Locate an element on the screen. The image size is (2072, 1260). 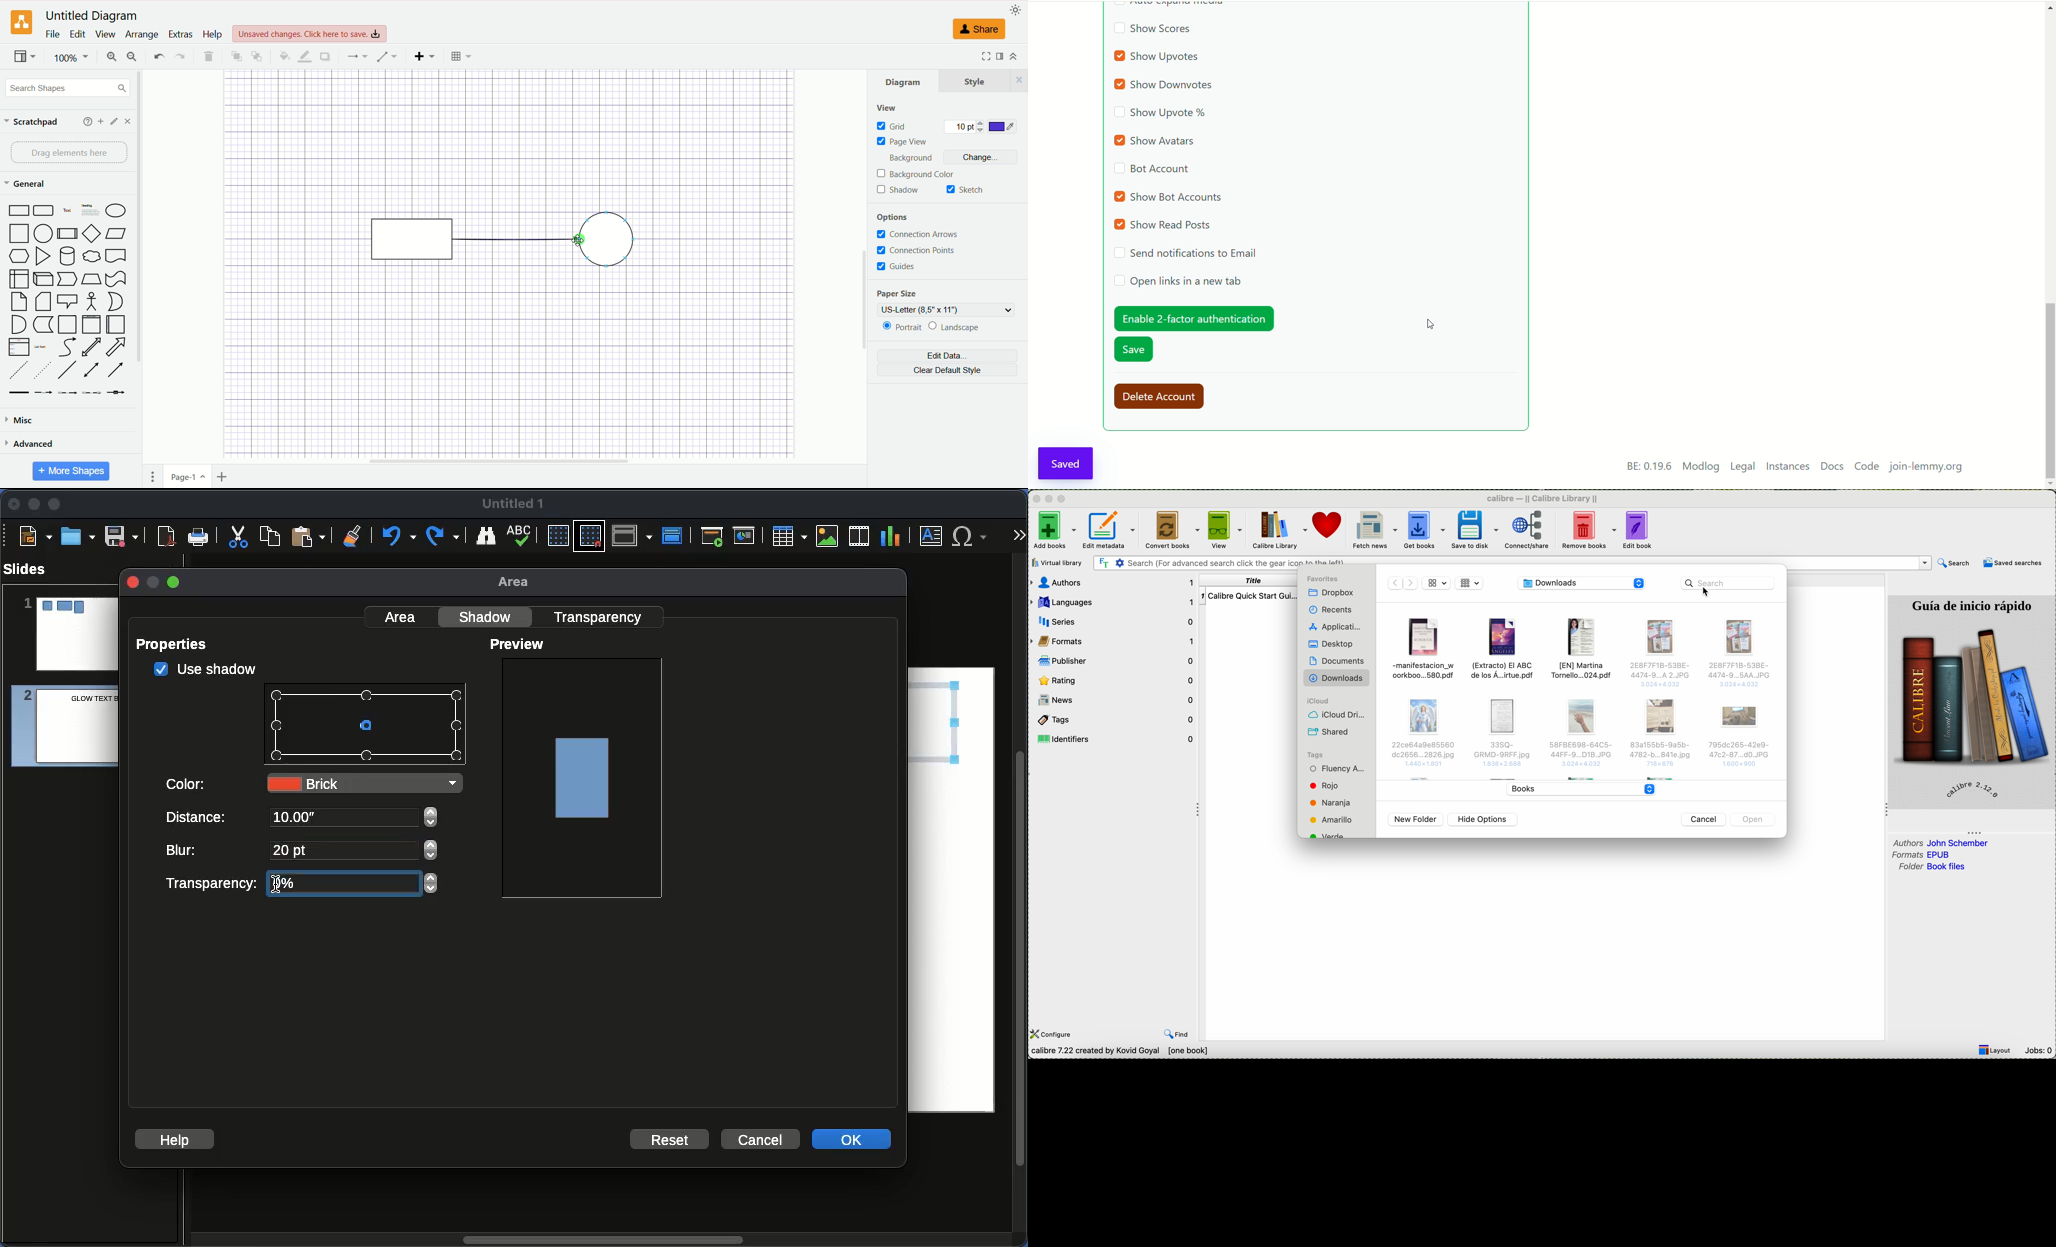
Dropbox is located at coordinates (1333, 593).